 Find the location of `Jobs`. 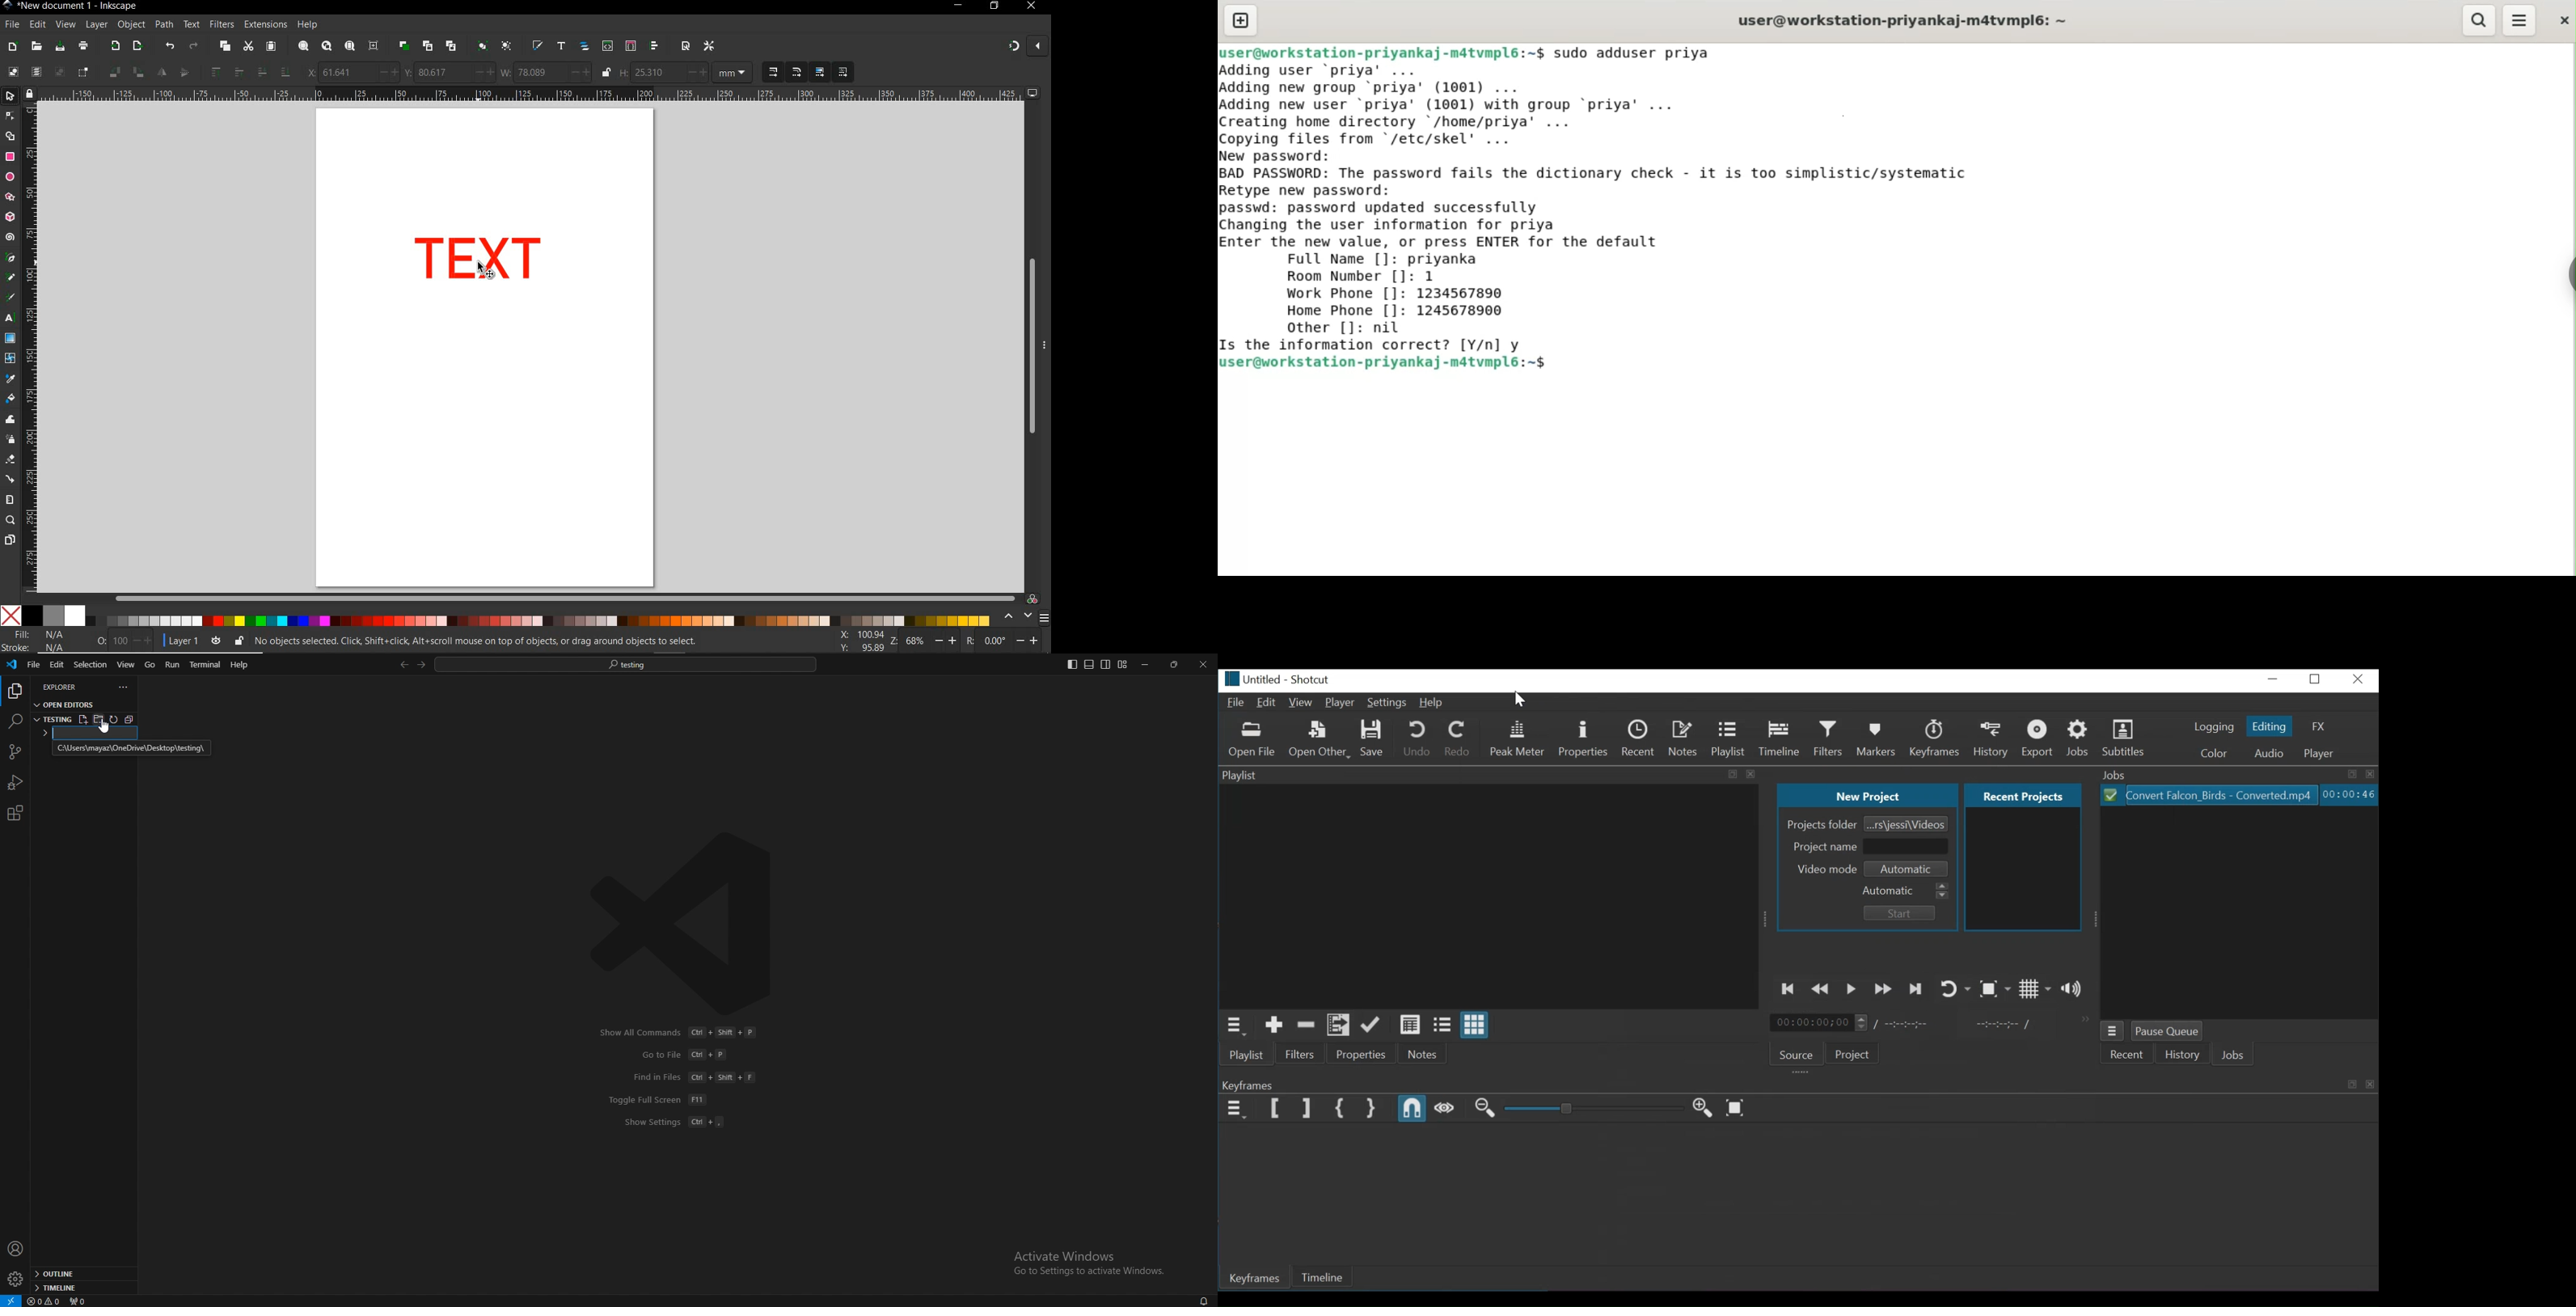

Jobs is located at coordinates (2079, 738).